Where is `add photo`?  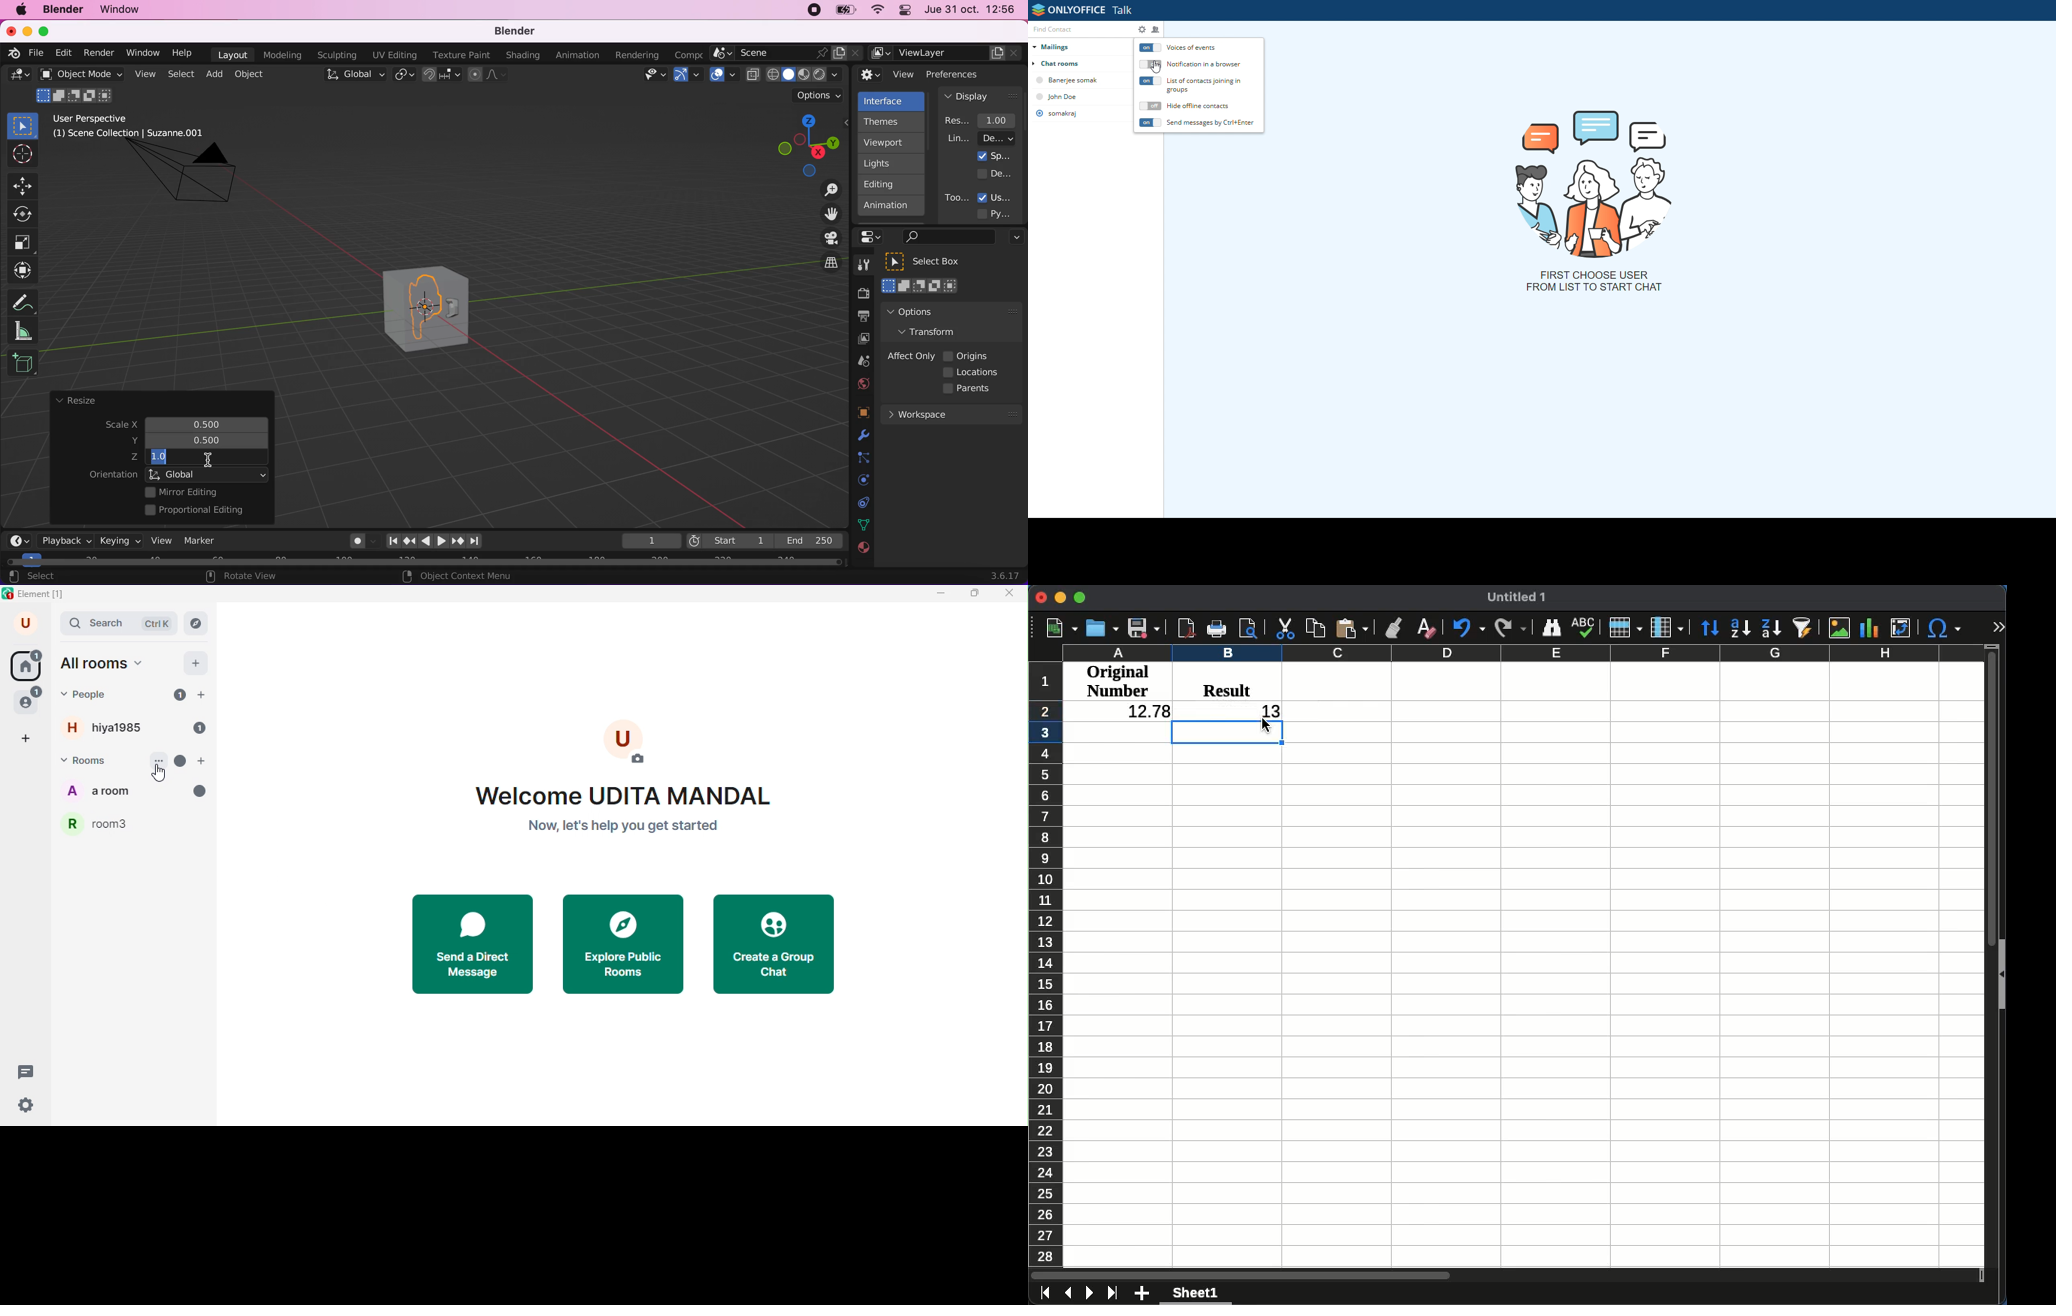
add photo is located at coordinates (630, 745).